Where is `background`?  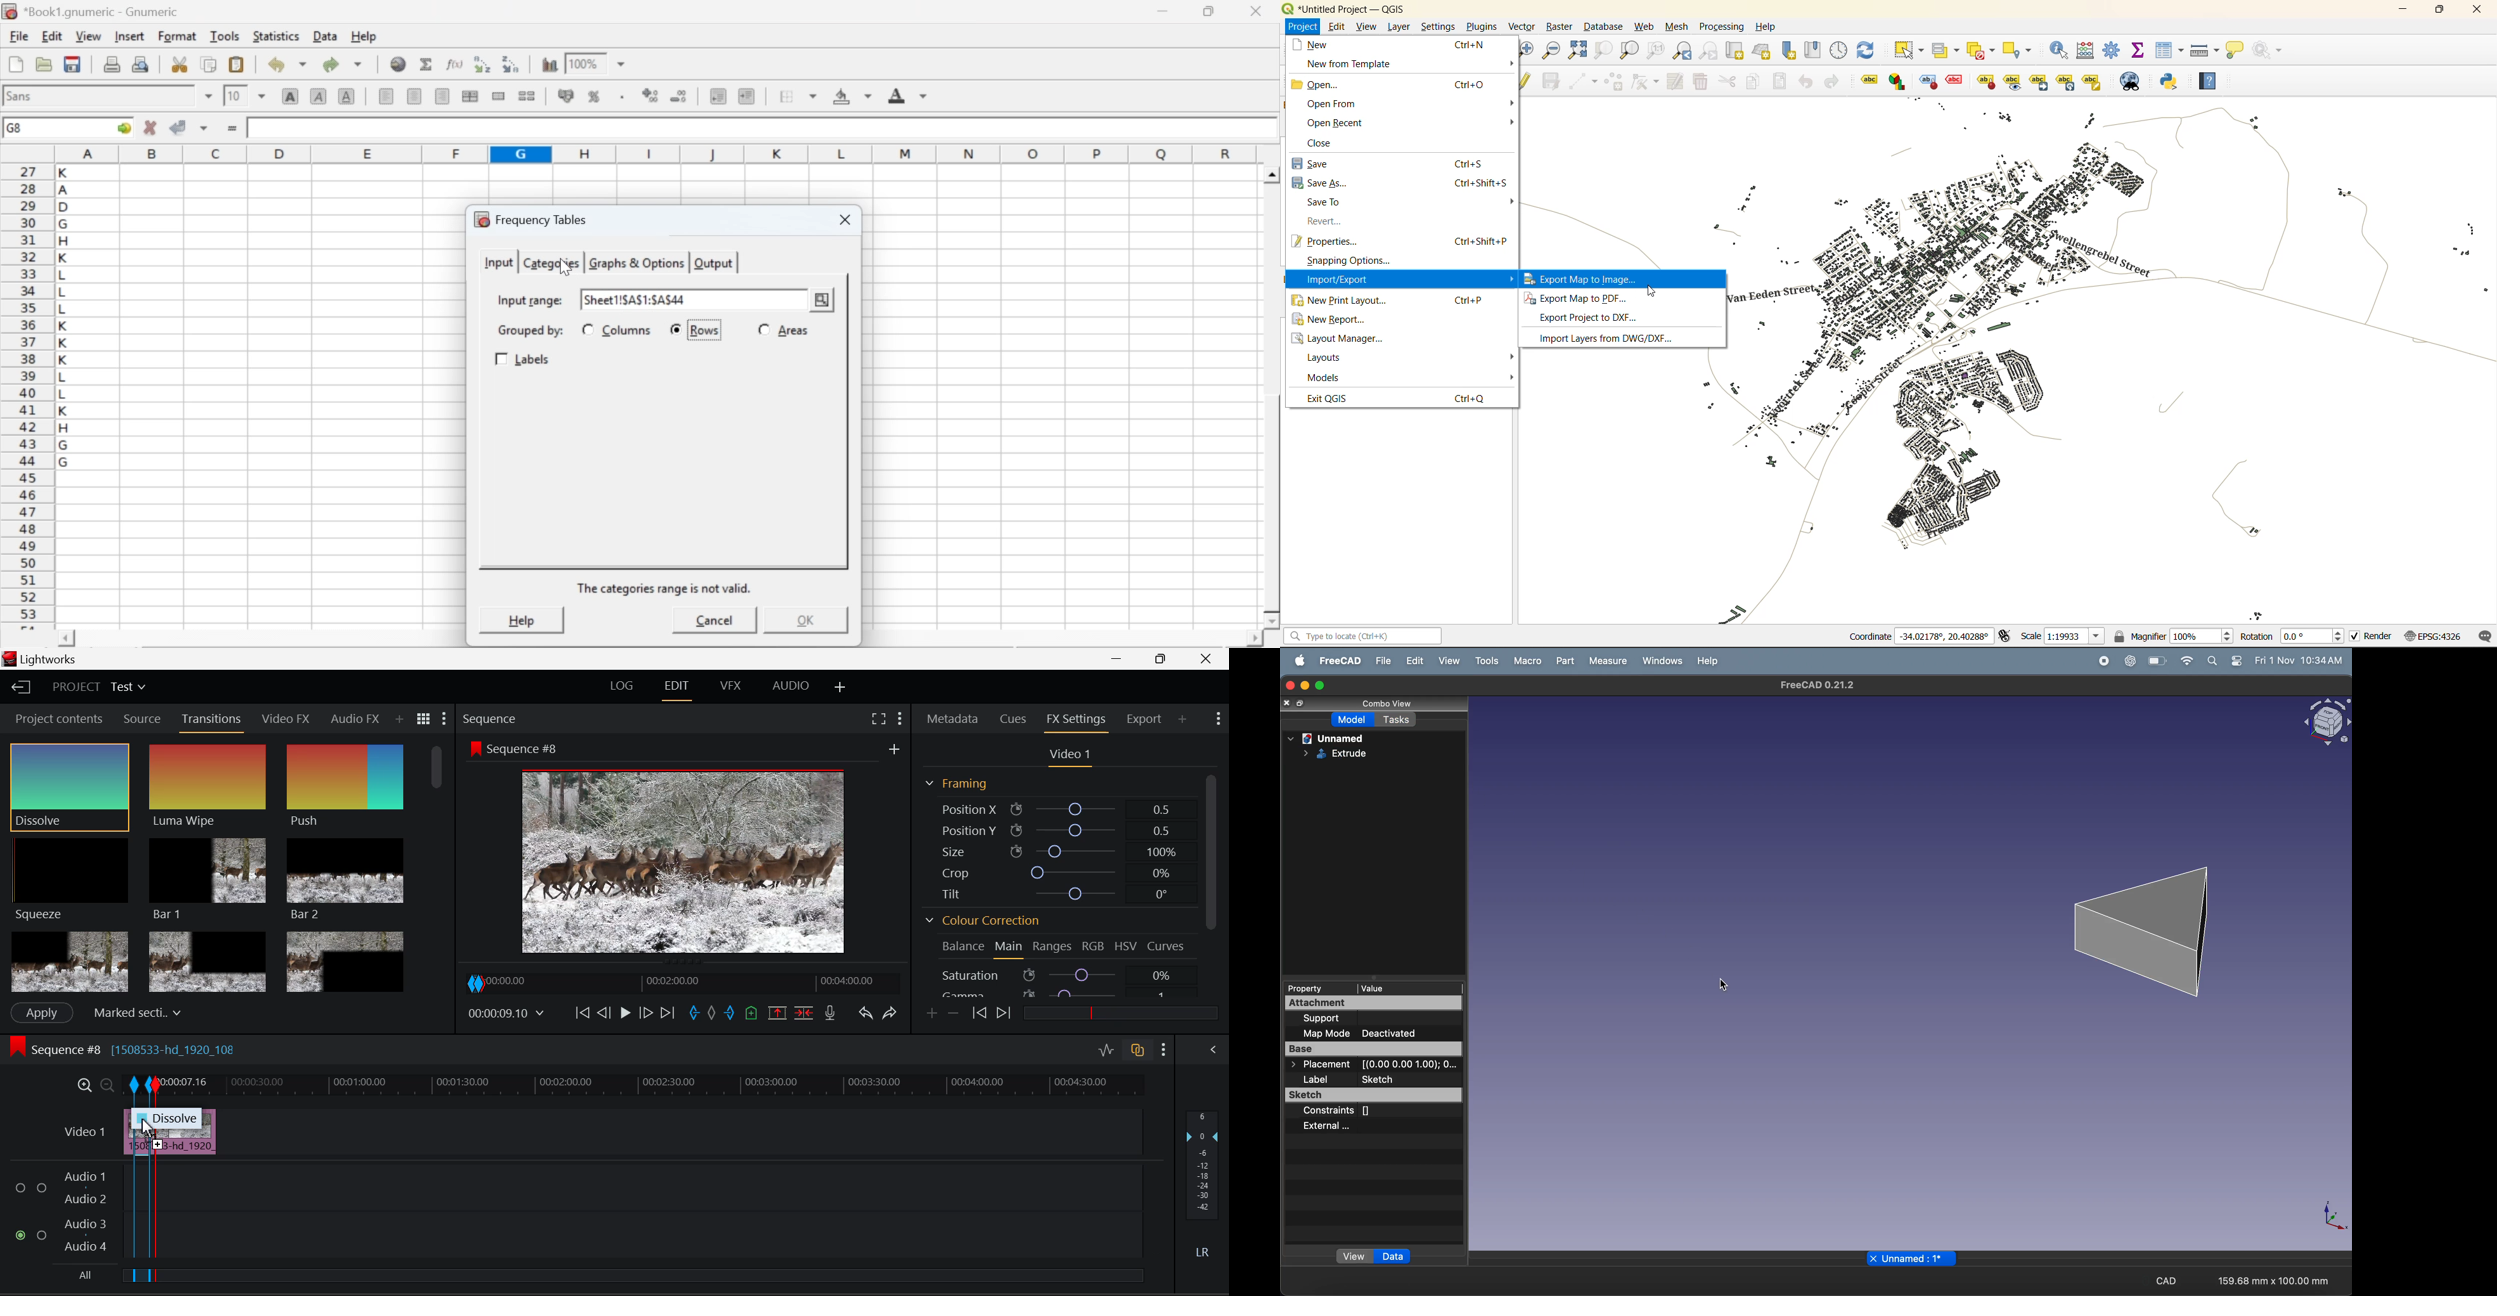
background is located at coordinates (854, 96).